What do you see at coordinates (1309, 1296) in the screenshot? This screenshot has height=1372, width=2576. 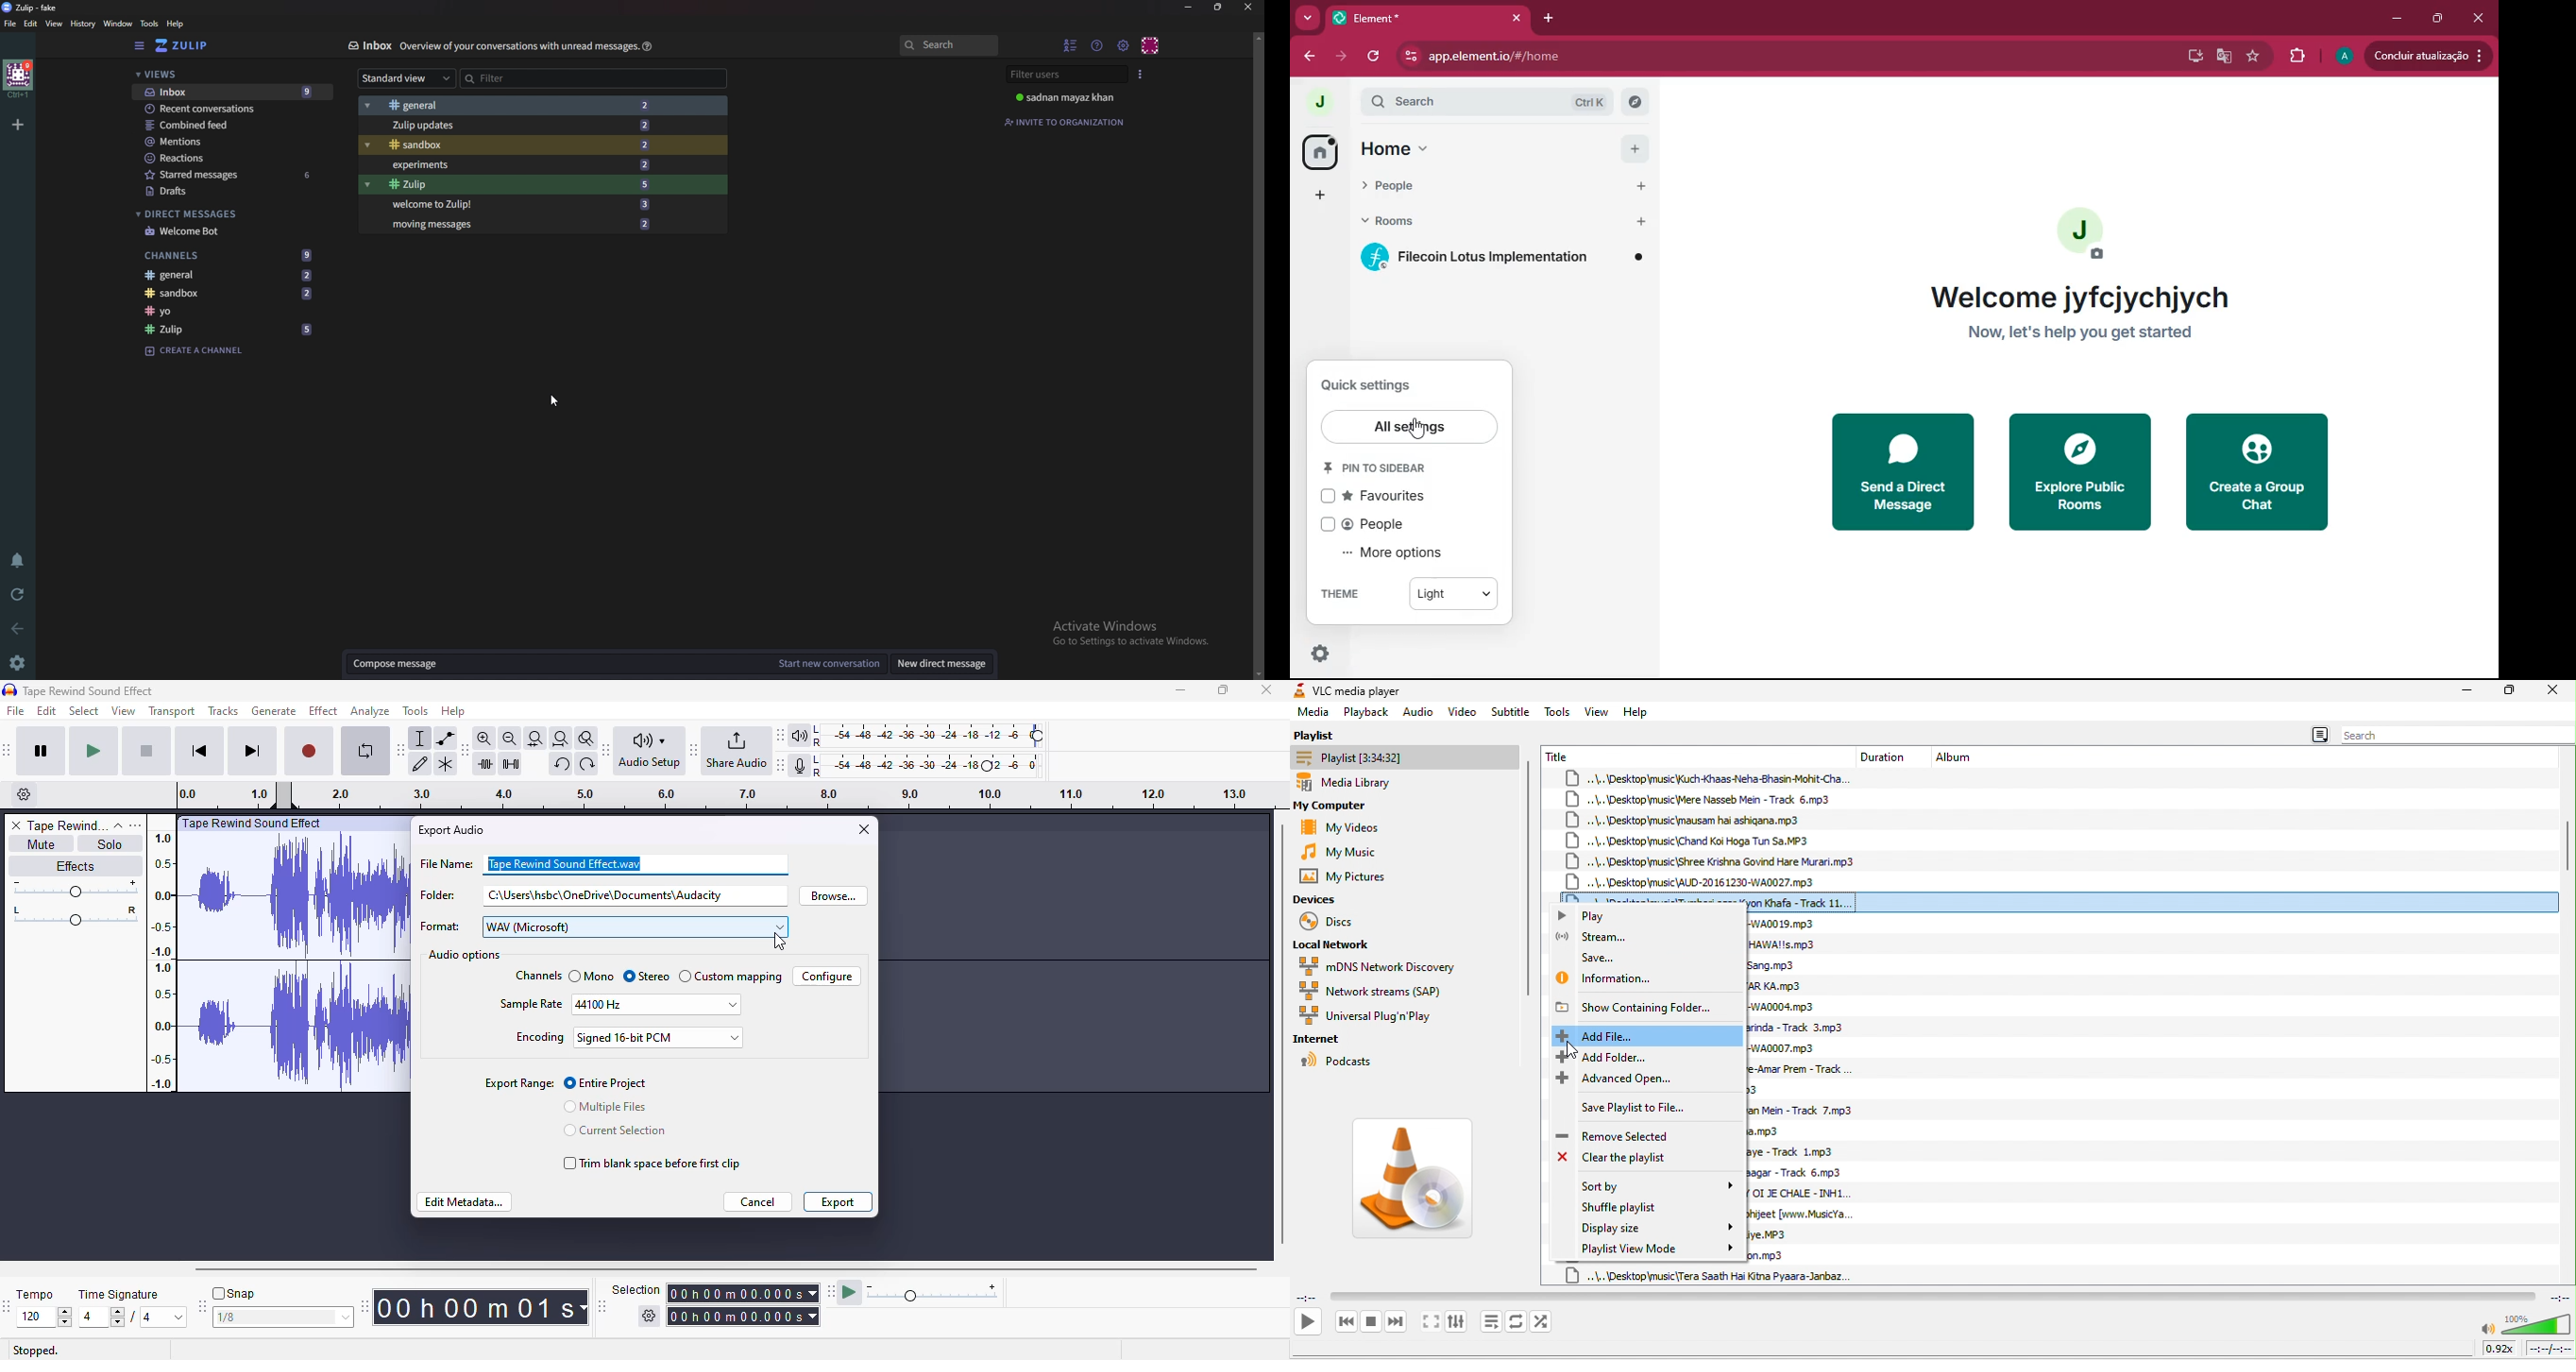 I see `elapsed time` at bounding box center [1309, 1296].